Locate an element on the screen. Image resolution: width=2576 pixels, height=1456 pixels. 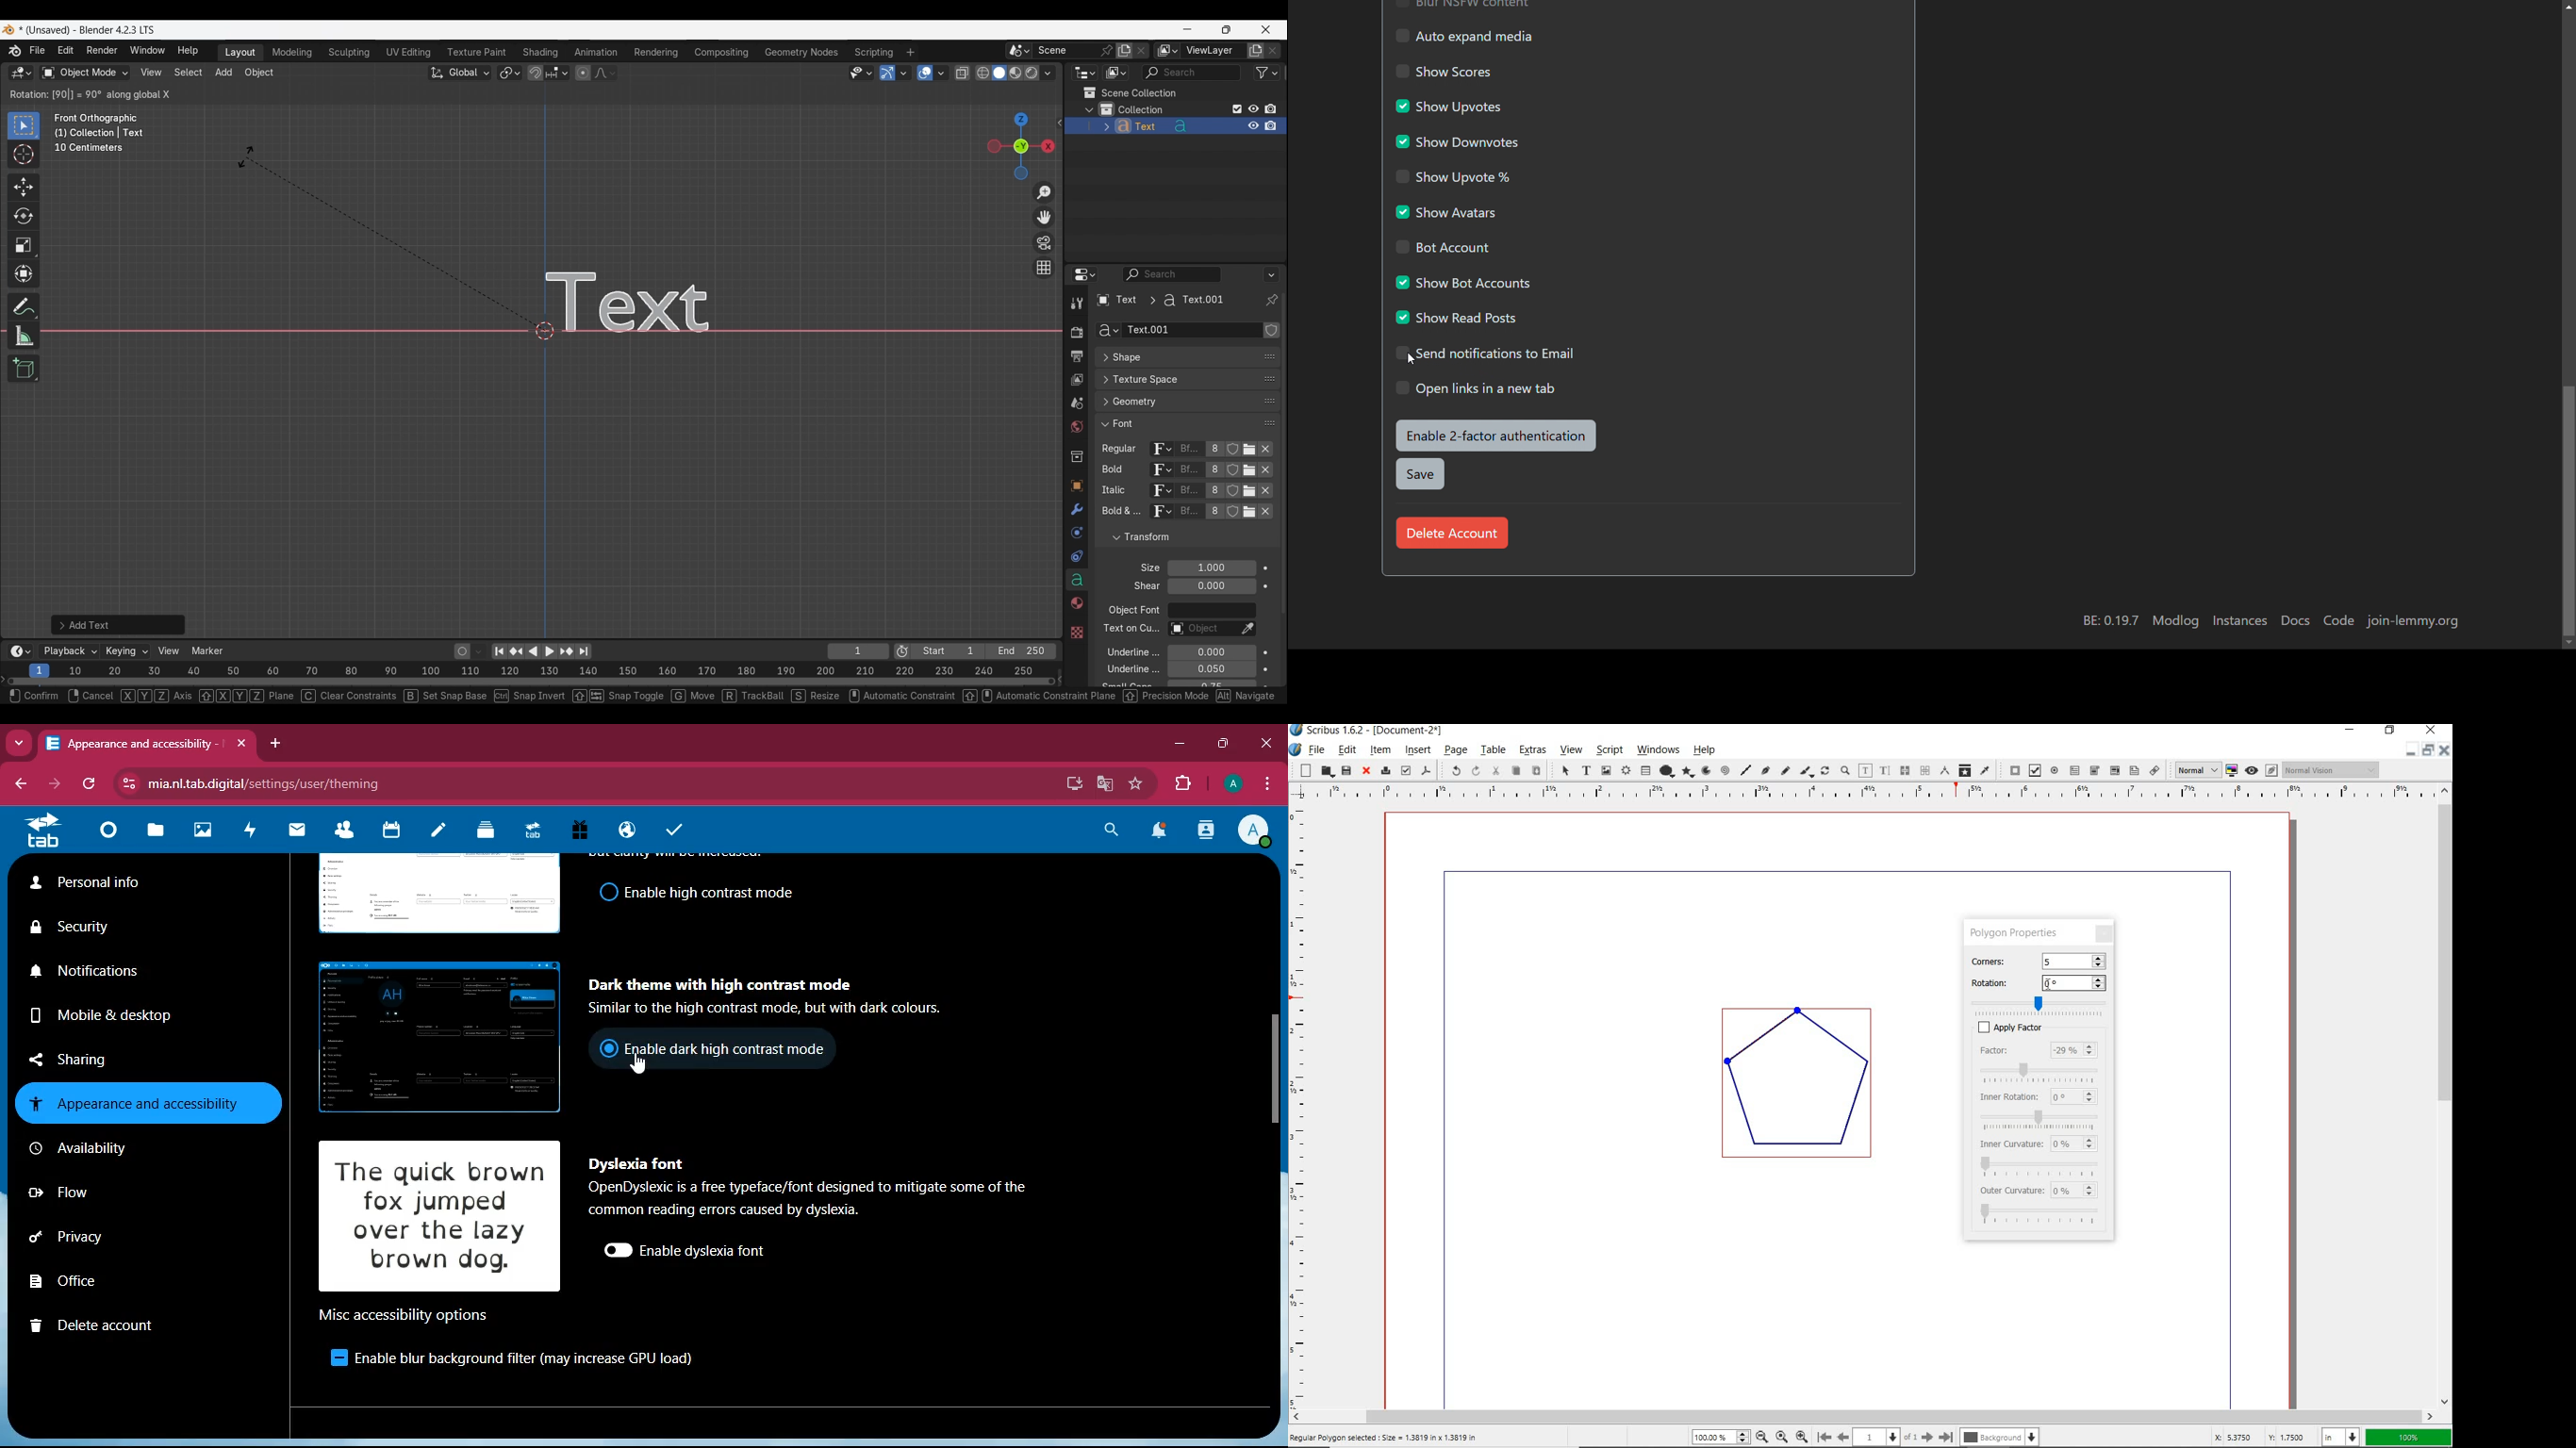
bot account is located at coordinates (1440, 247).